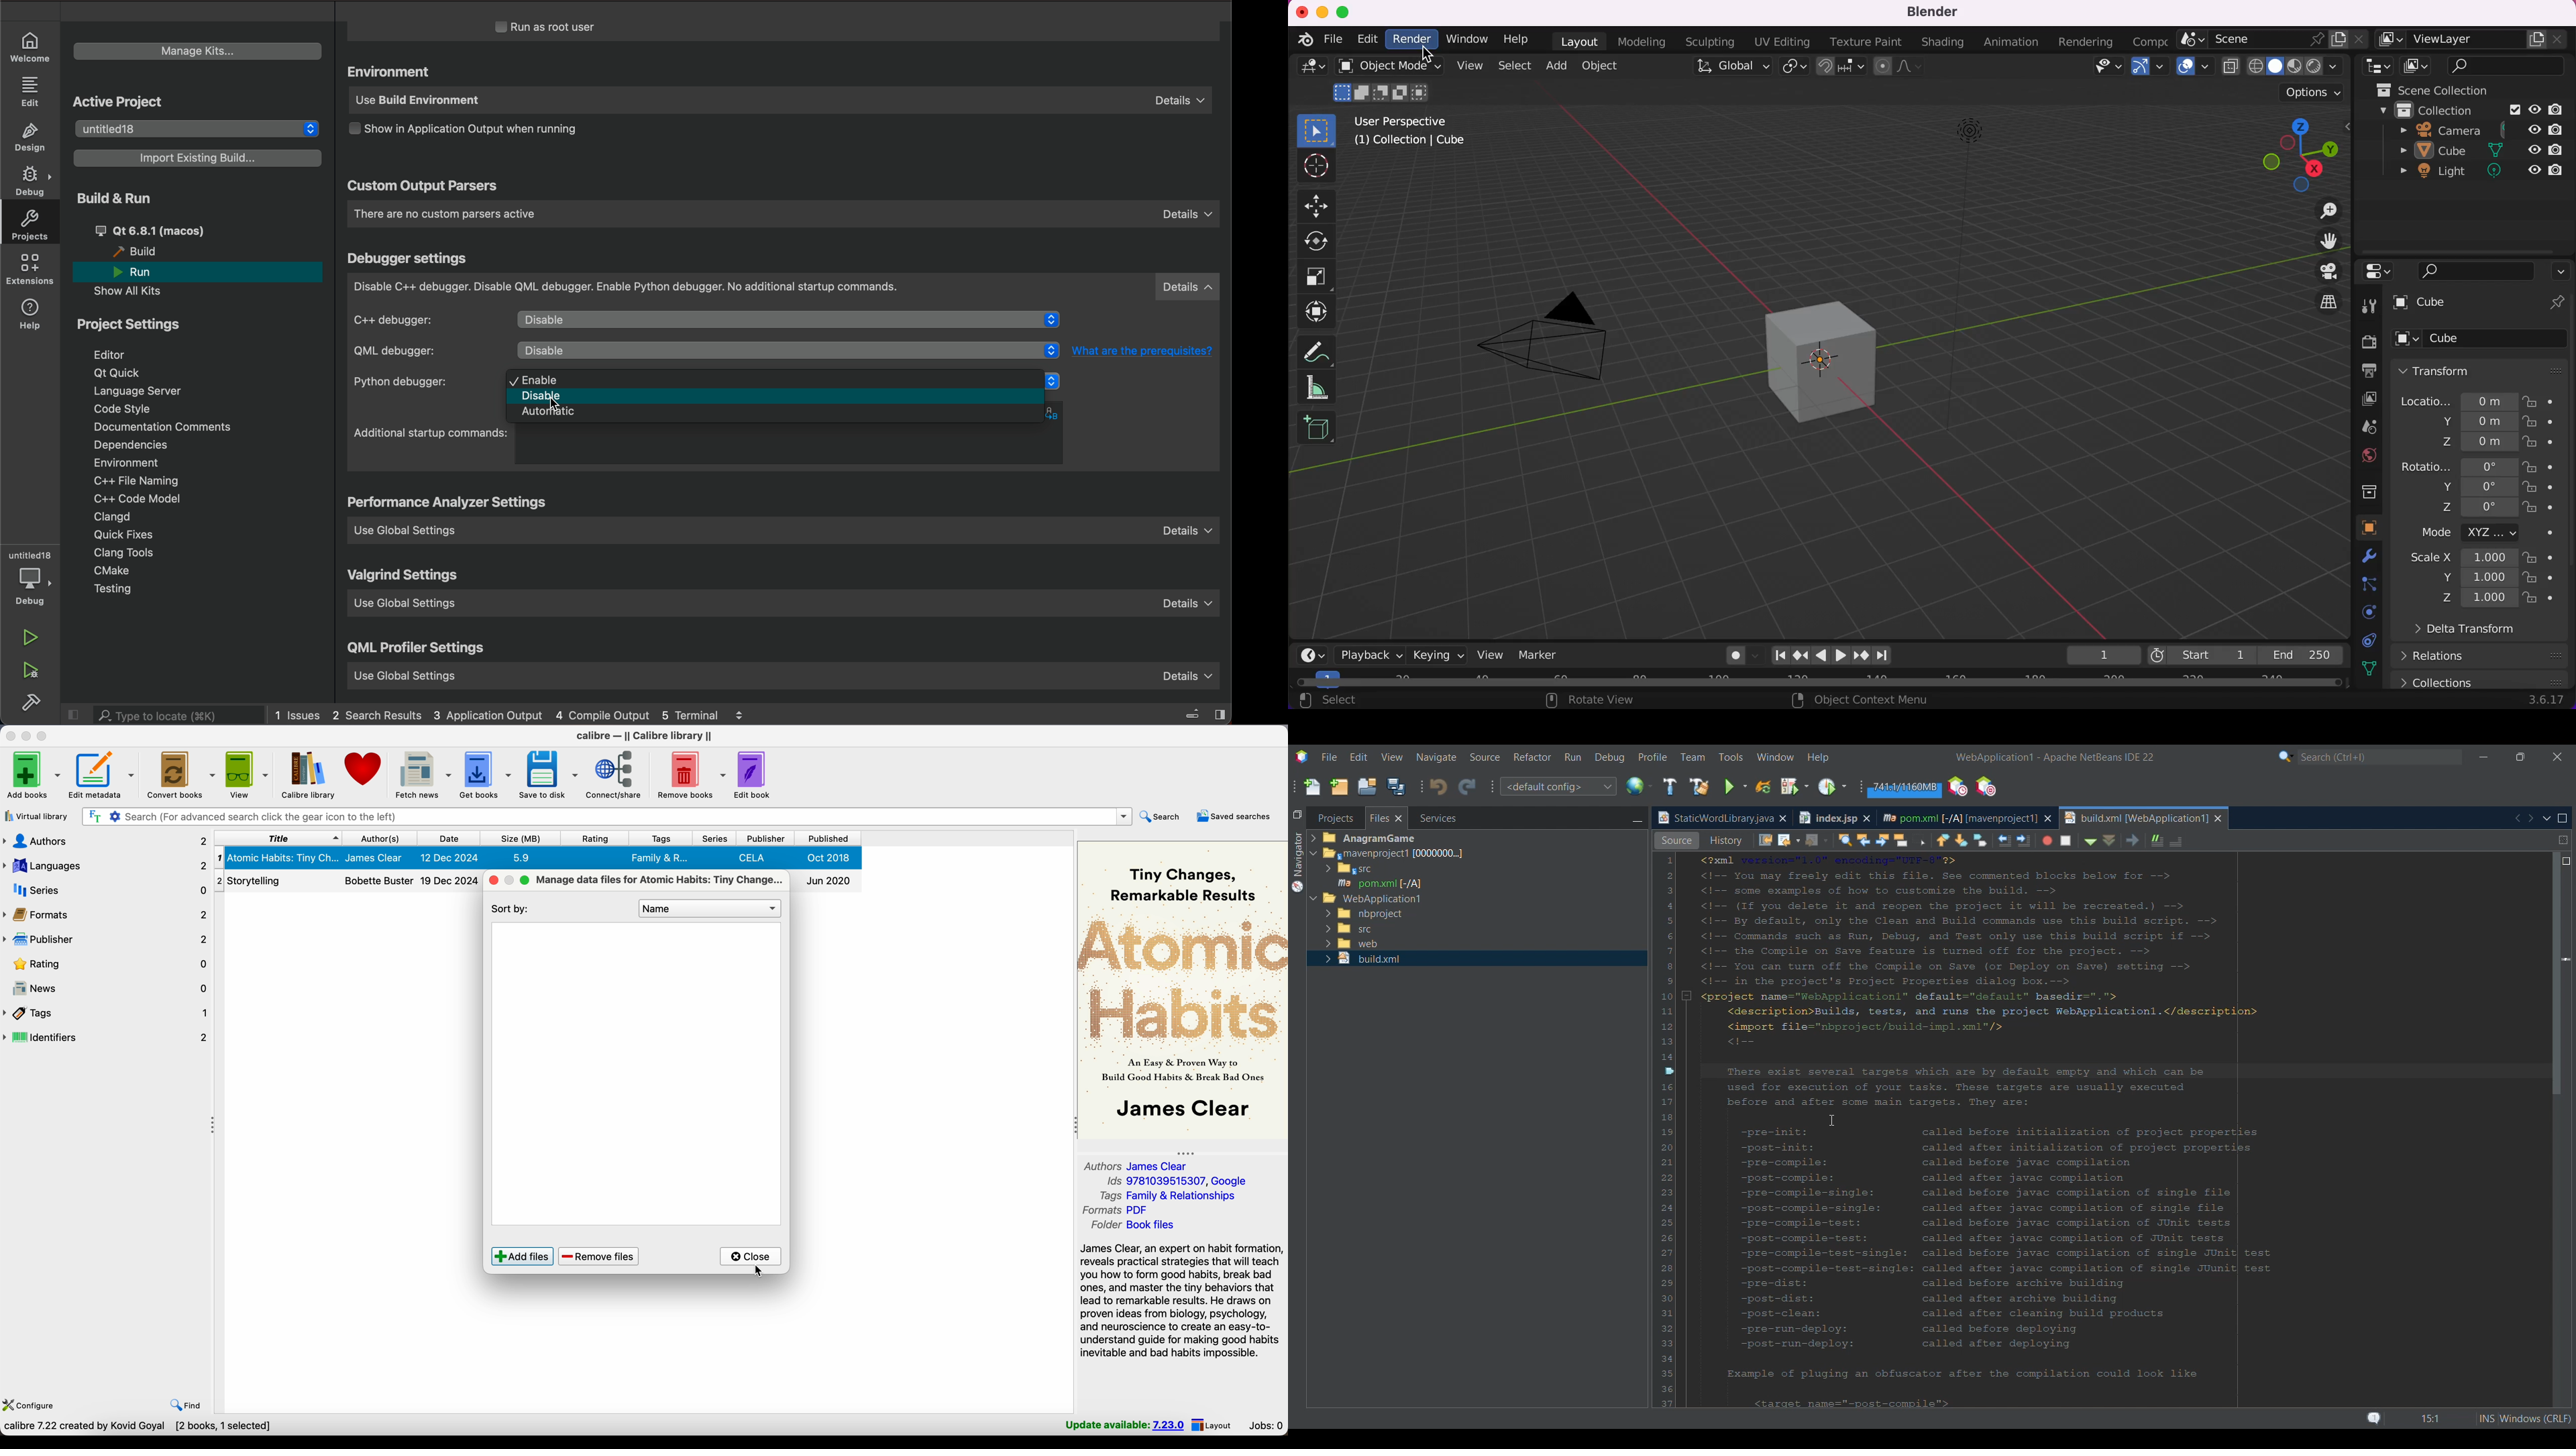  What do you see at coordinates (2542, 508) in the screenshot?
I see `lock` at bounding box center [2542, 508].